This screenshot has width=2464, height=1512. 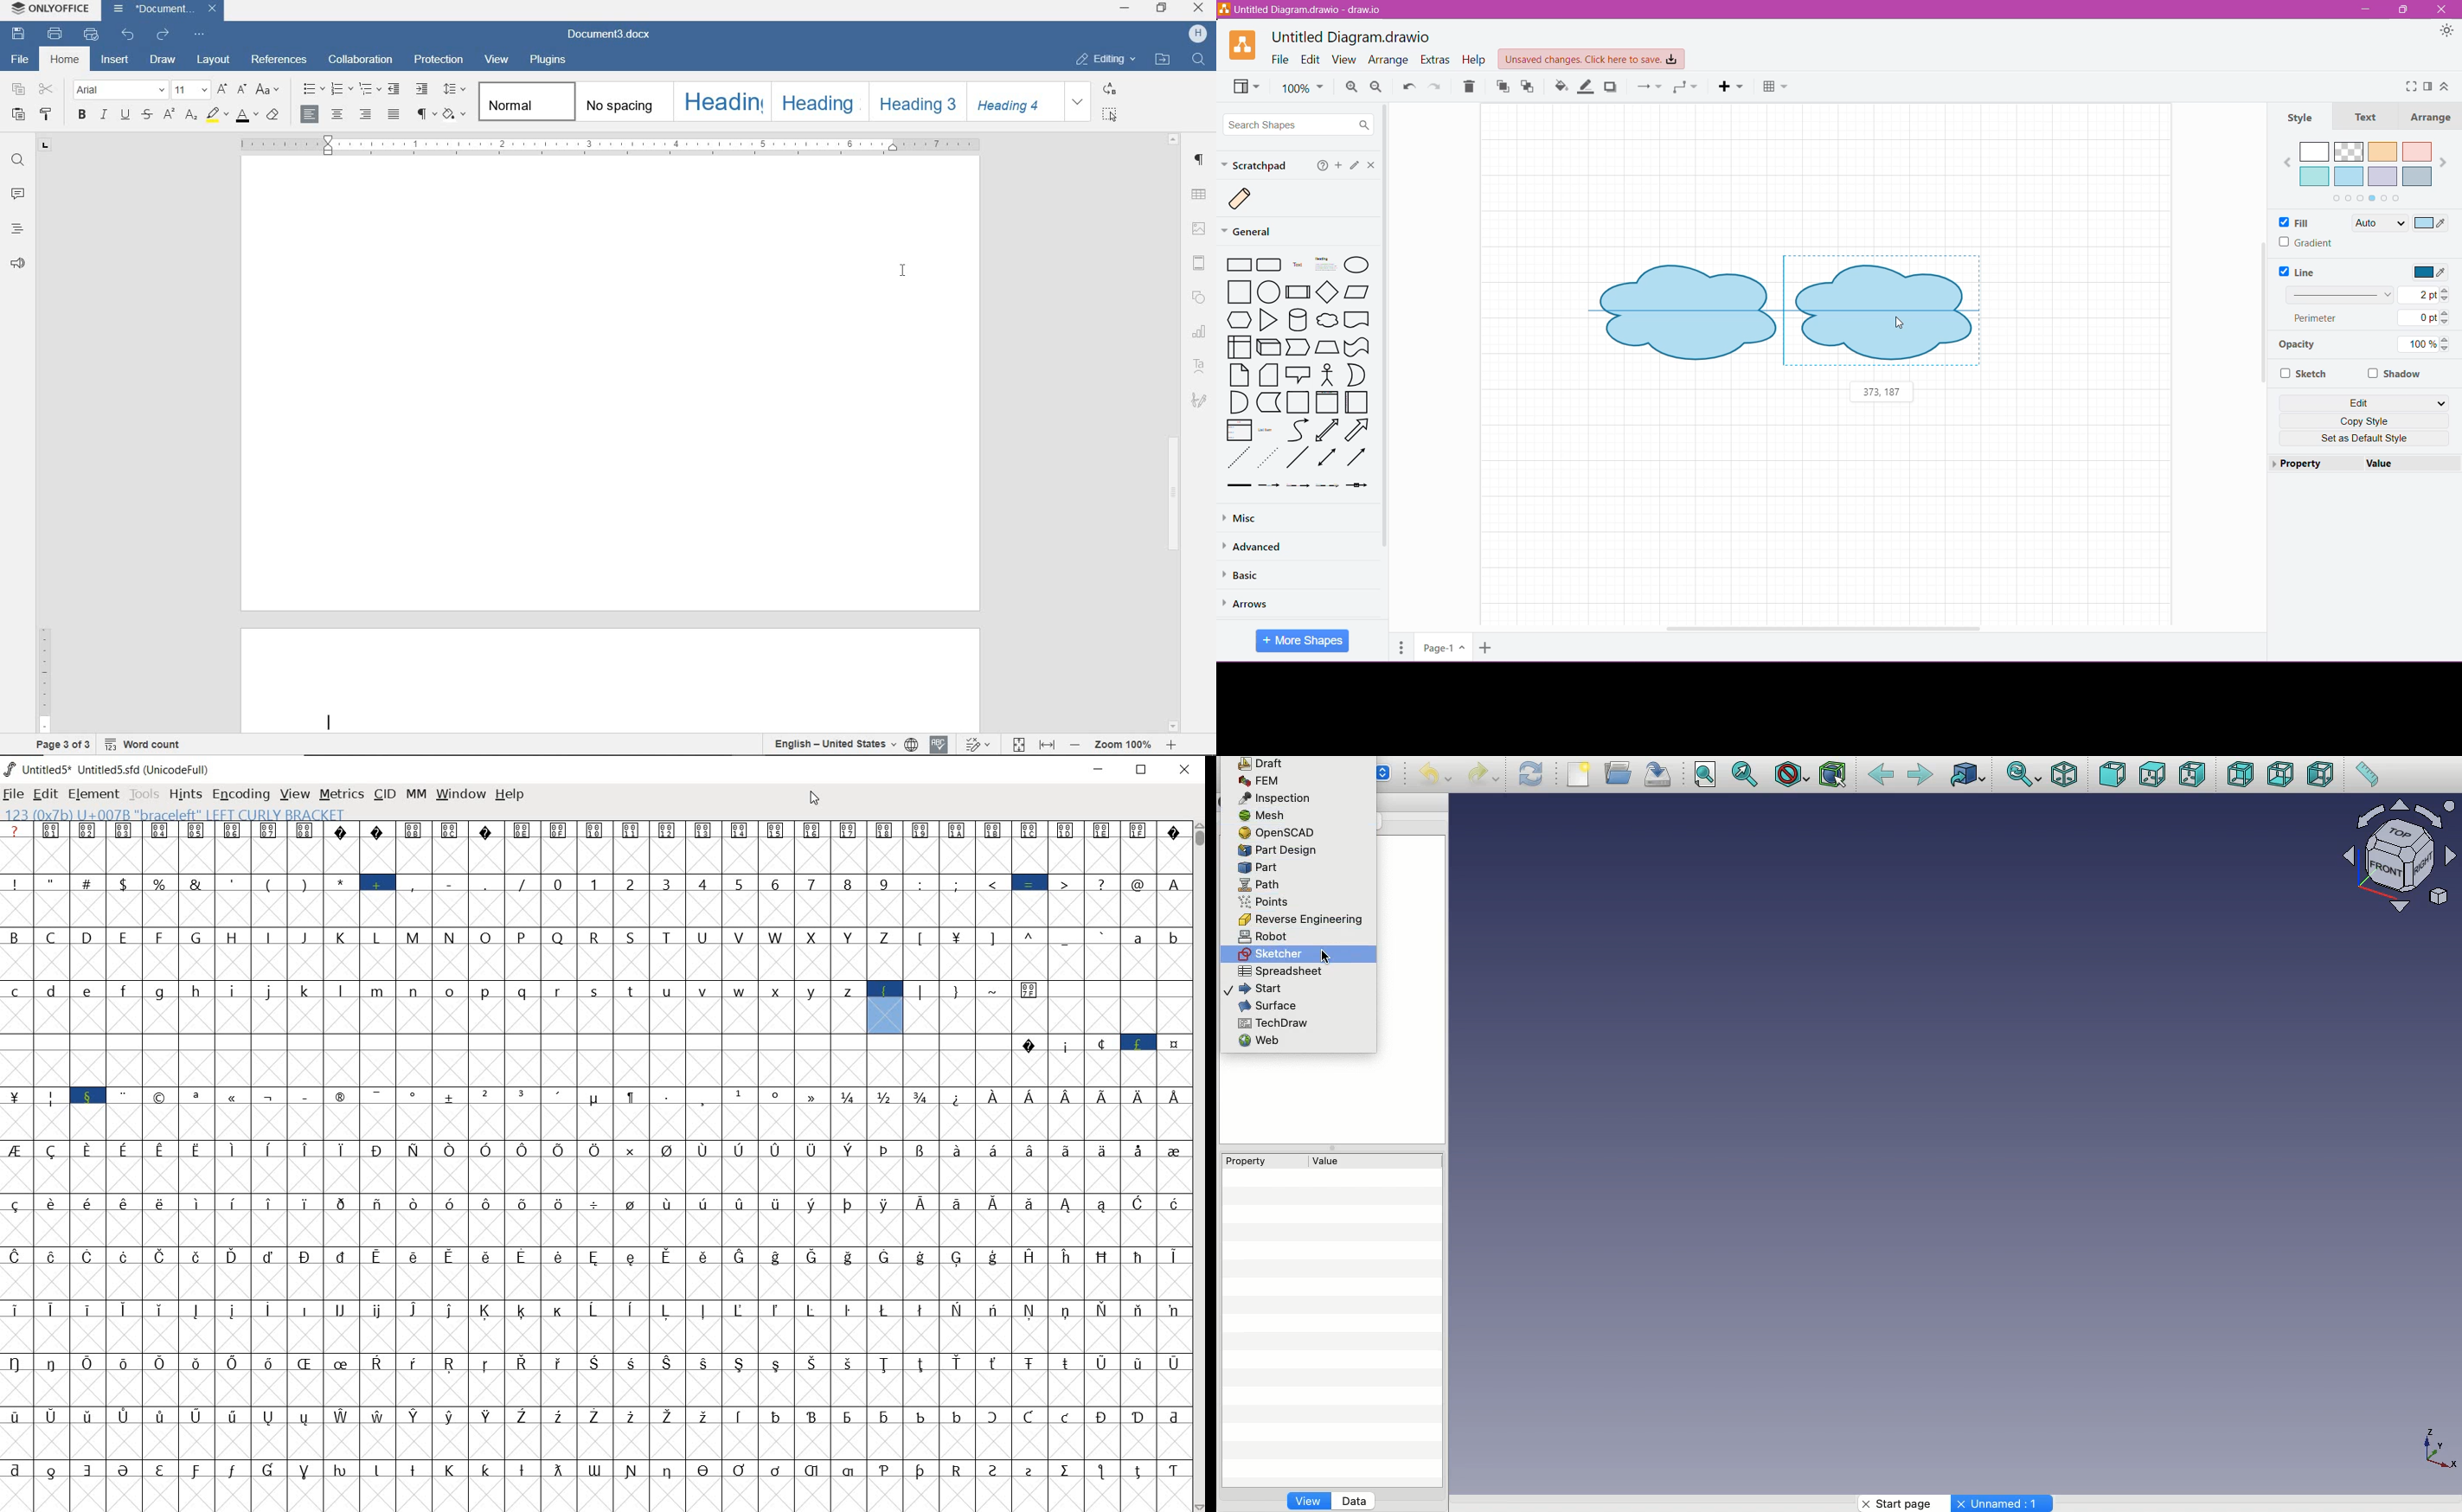 I want to click on Start, so click(x=1255, y=988).